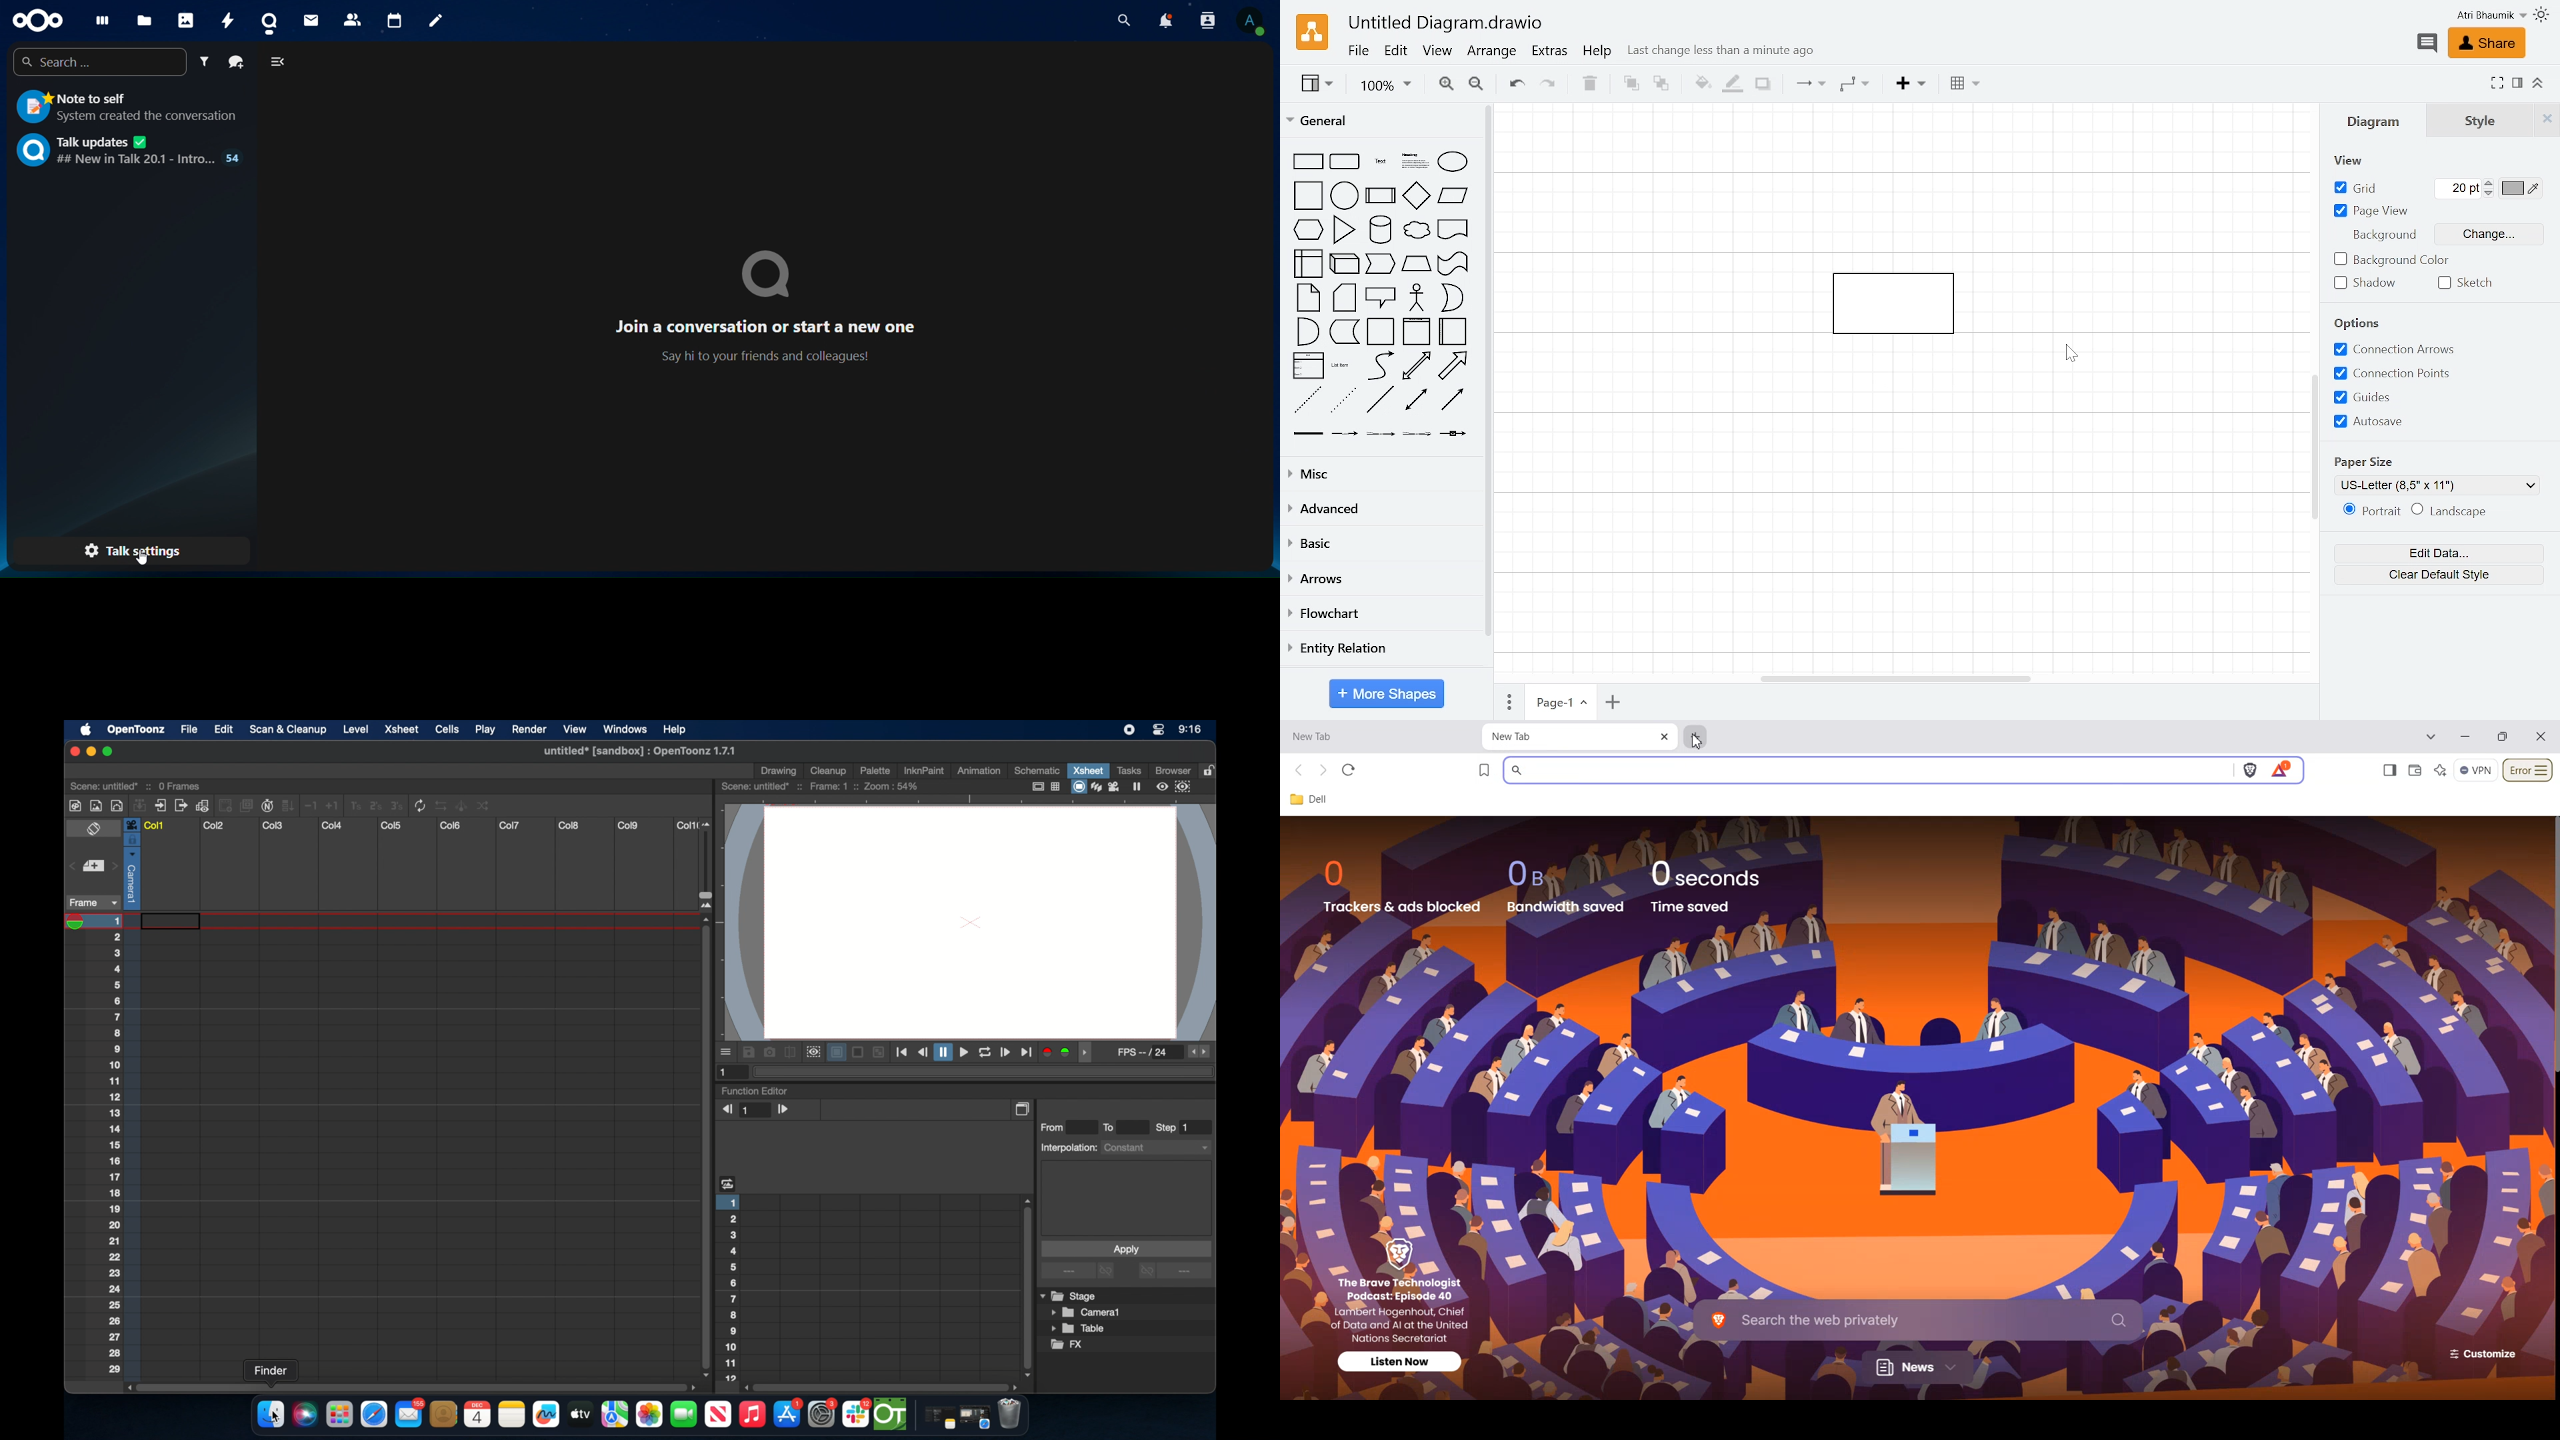 The height and width of the screenshot is (1456, 2576). Describe the element at coordinates (1763, 84) in the screenshot. I see `Shadow` at that location.